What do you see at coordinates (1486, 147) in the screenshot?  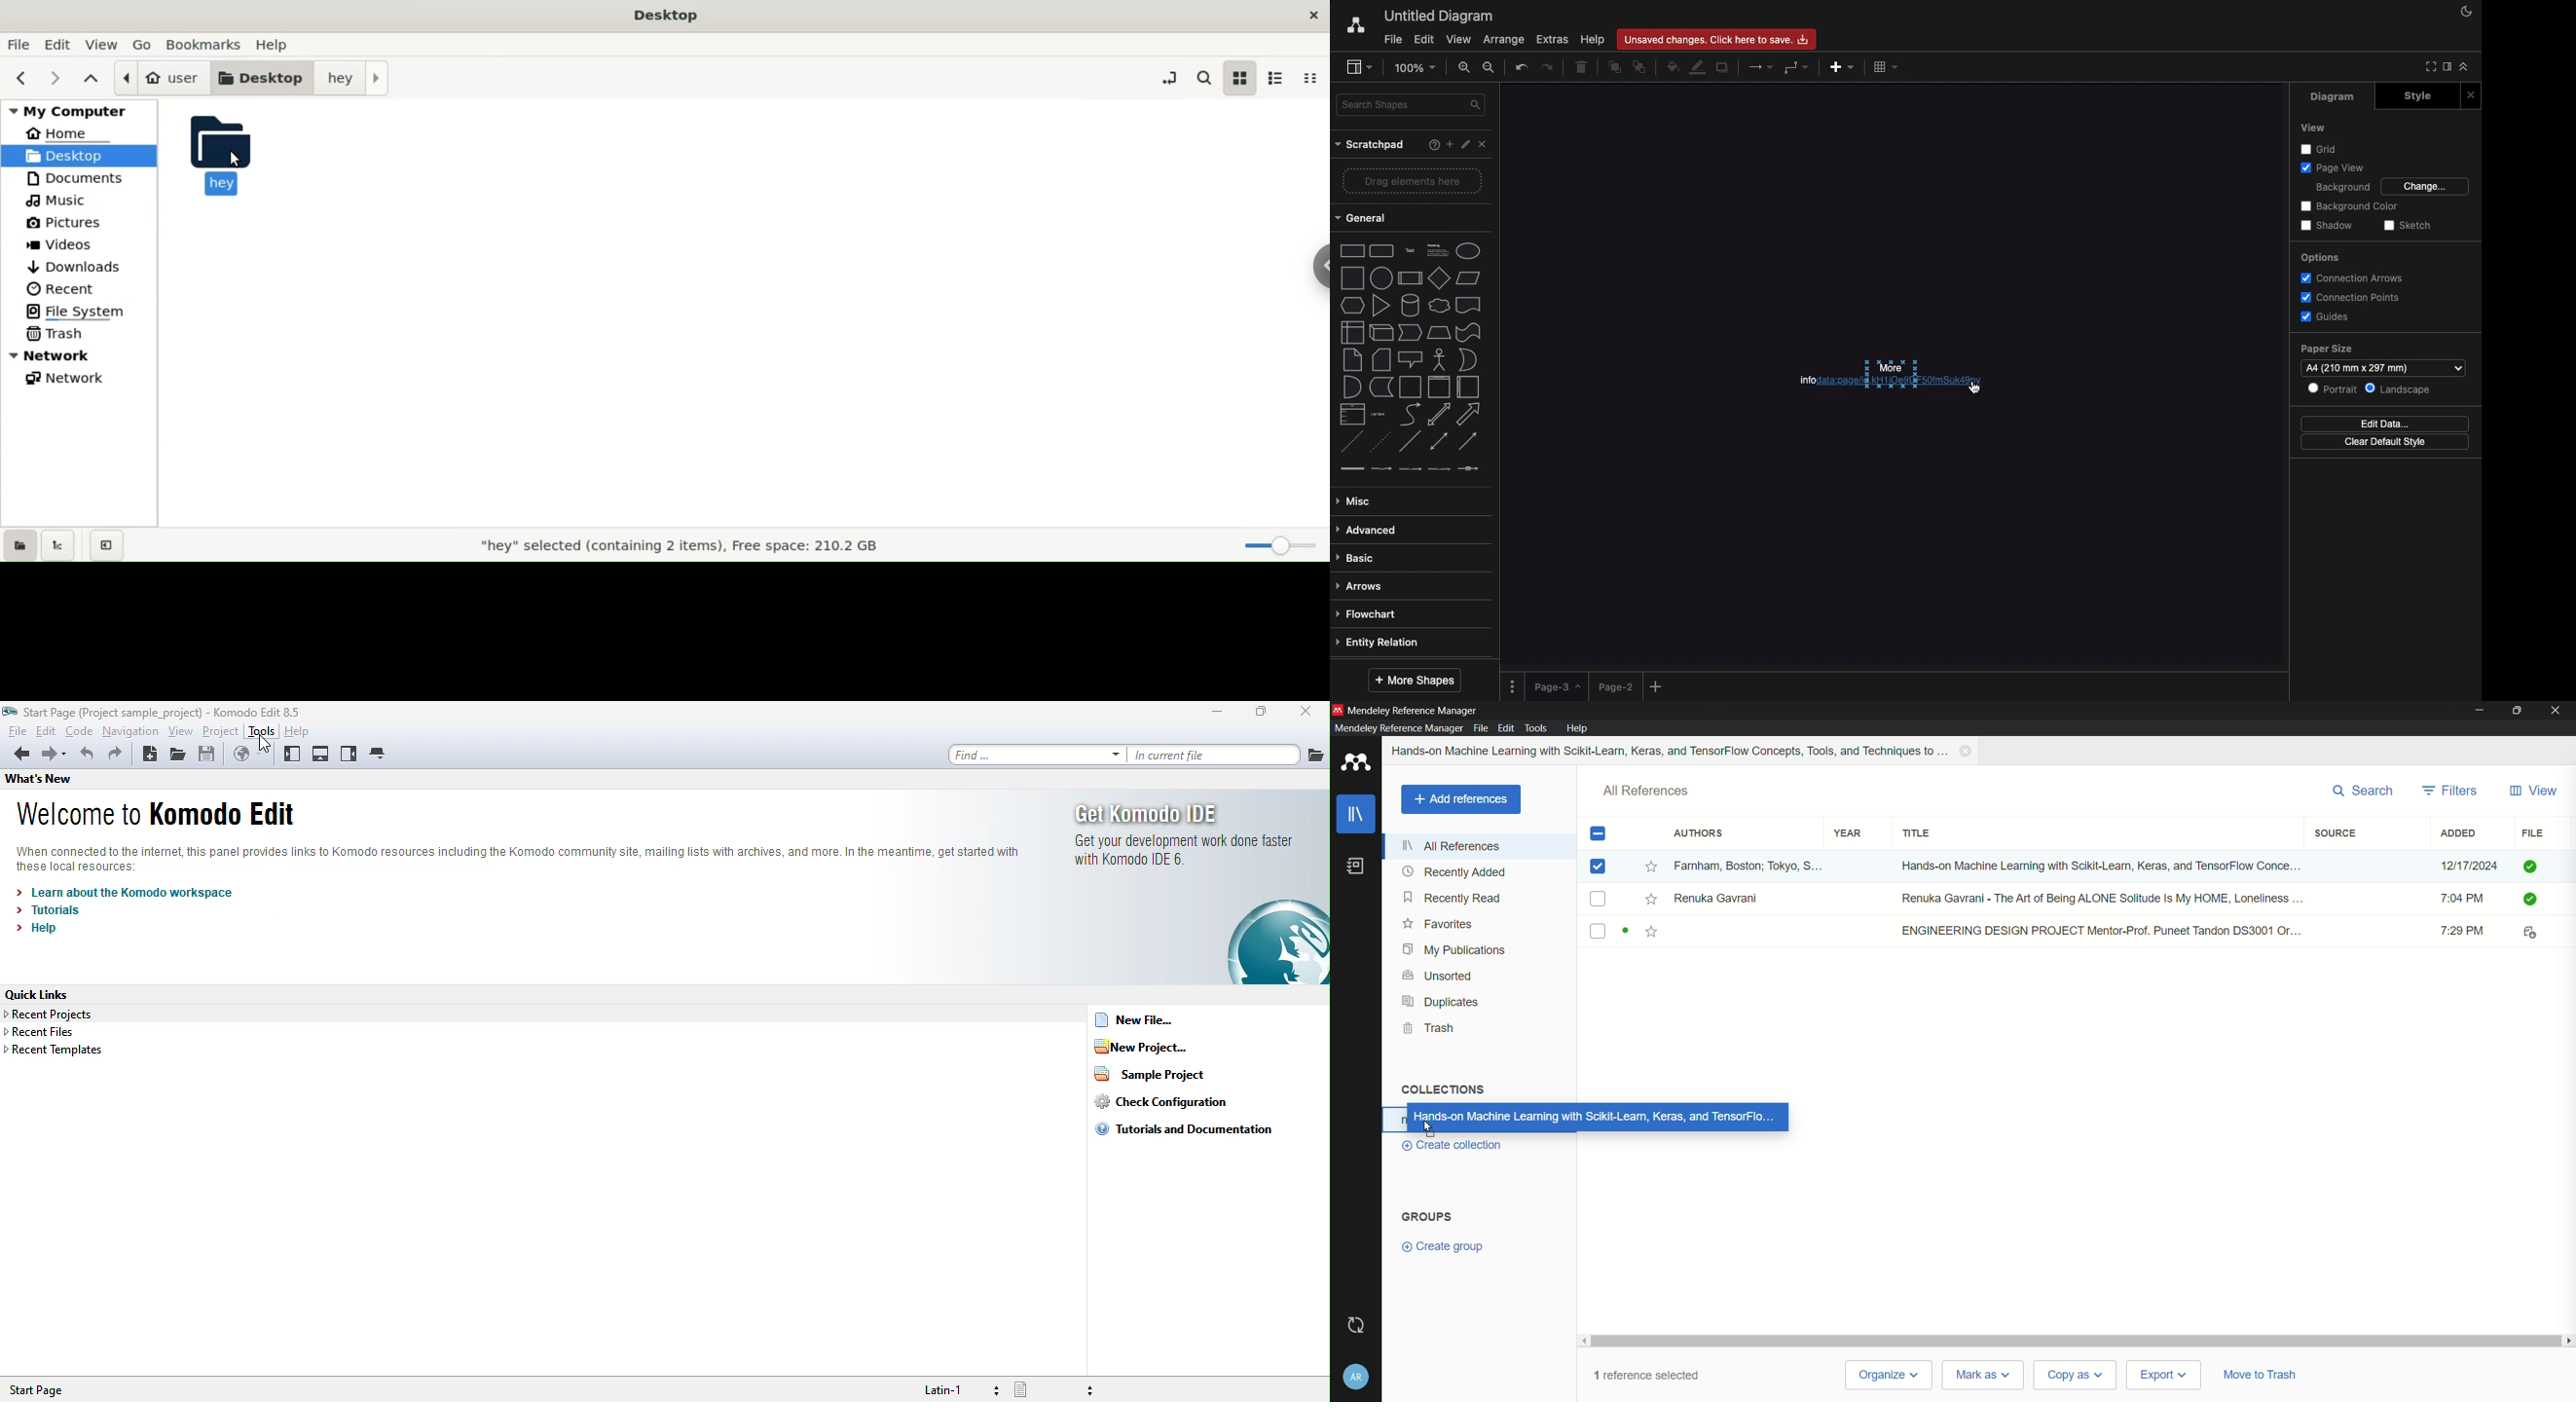 I see `Close` at bounding box center [1486, 147].